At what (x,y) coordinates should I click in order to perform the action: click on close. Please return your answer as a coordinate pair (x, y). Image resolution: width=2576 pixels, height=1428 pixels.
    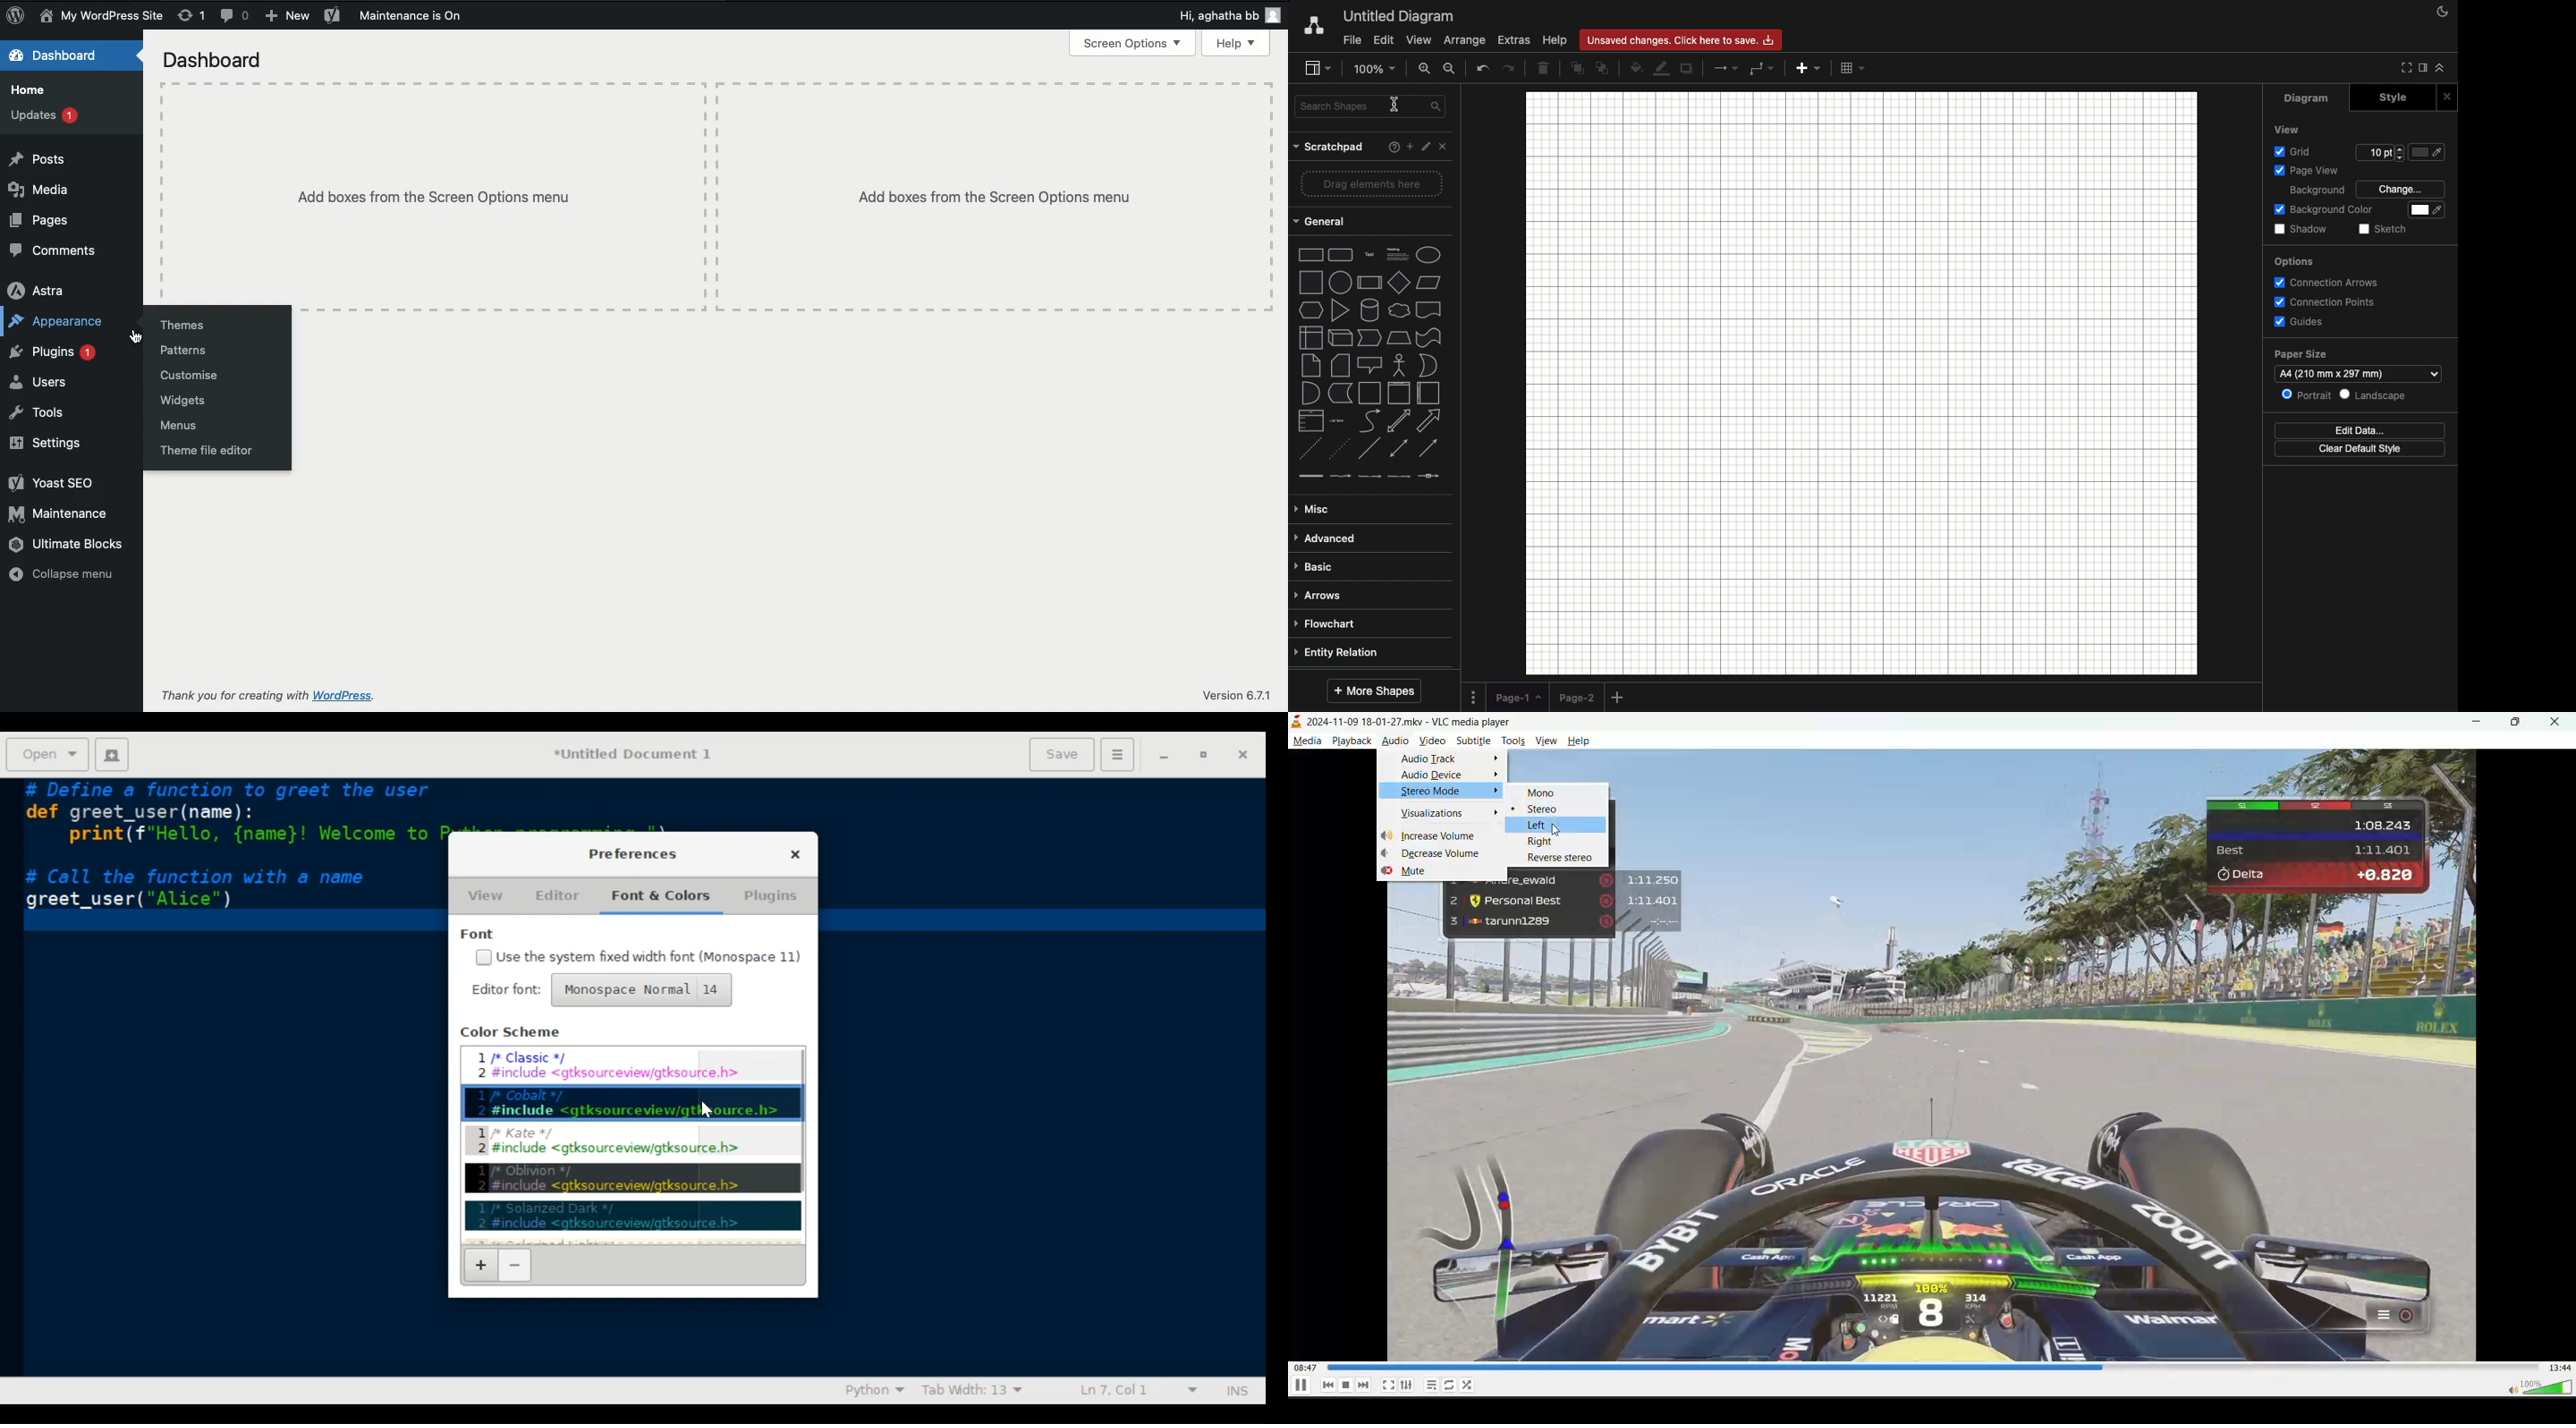
    Looking at the image, I should click on (794, 854).